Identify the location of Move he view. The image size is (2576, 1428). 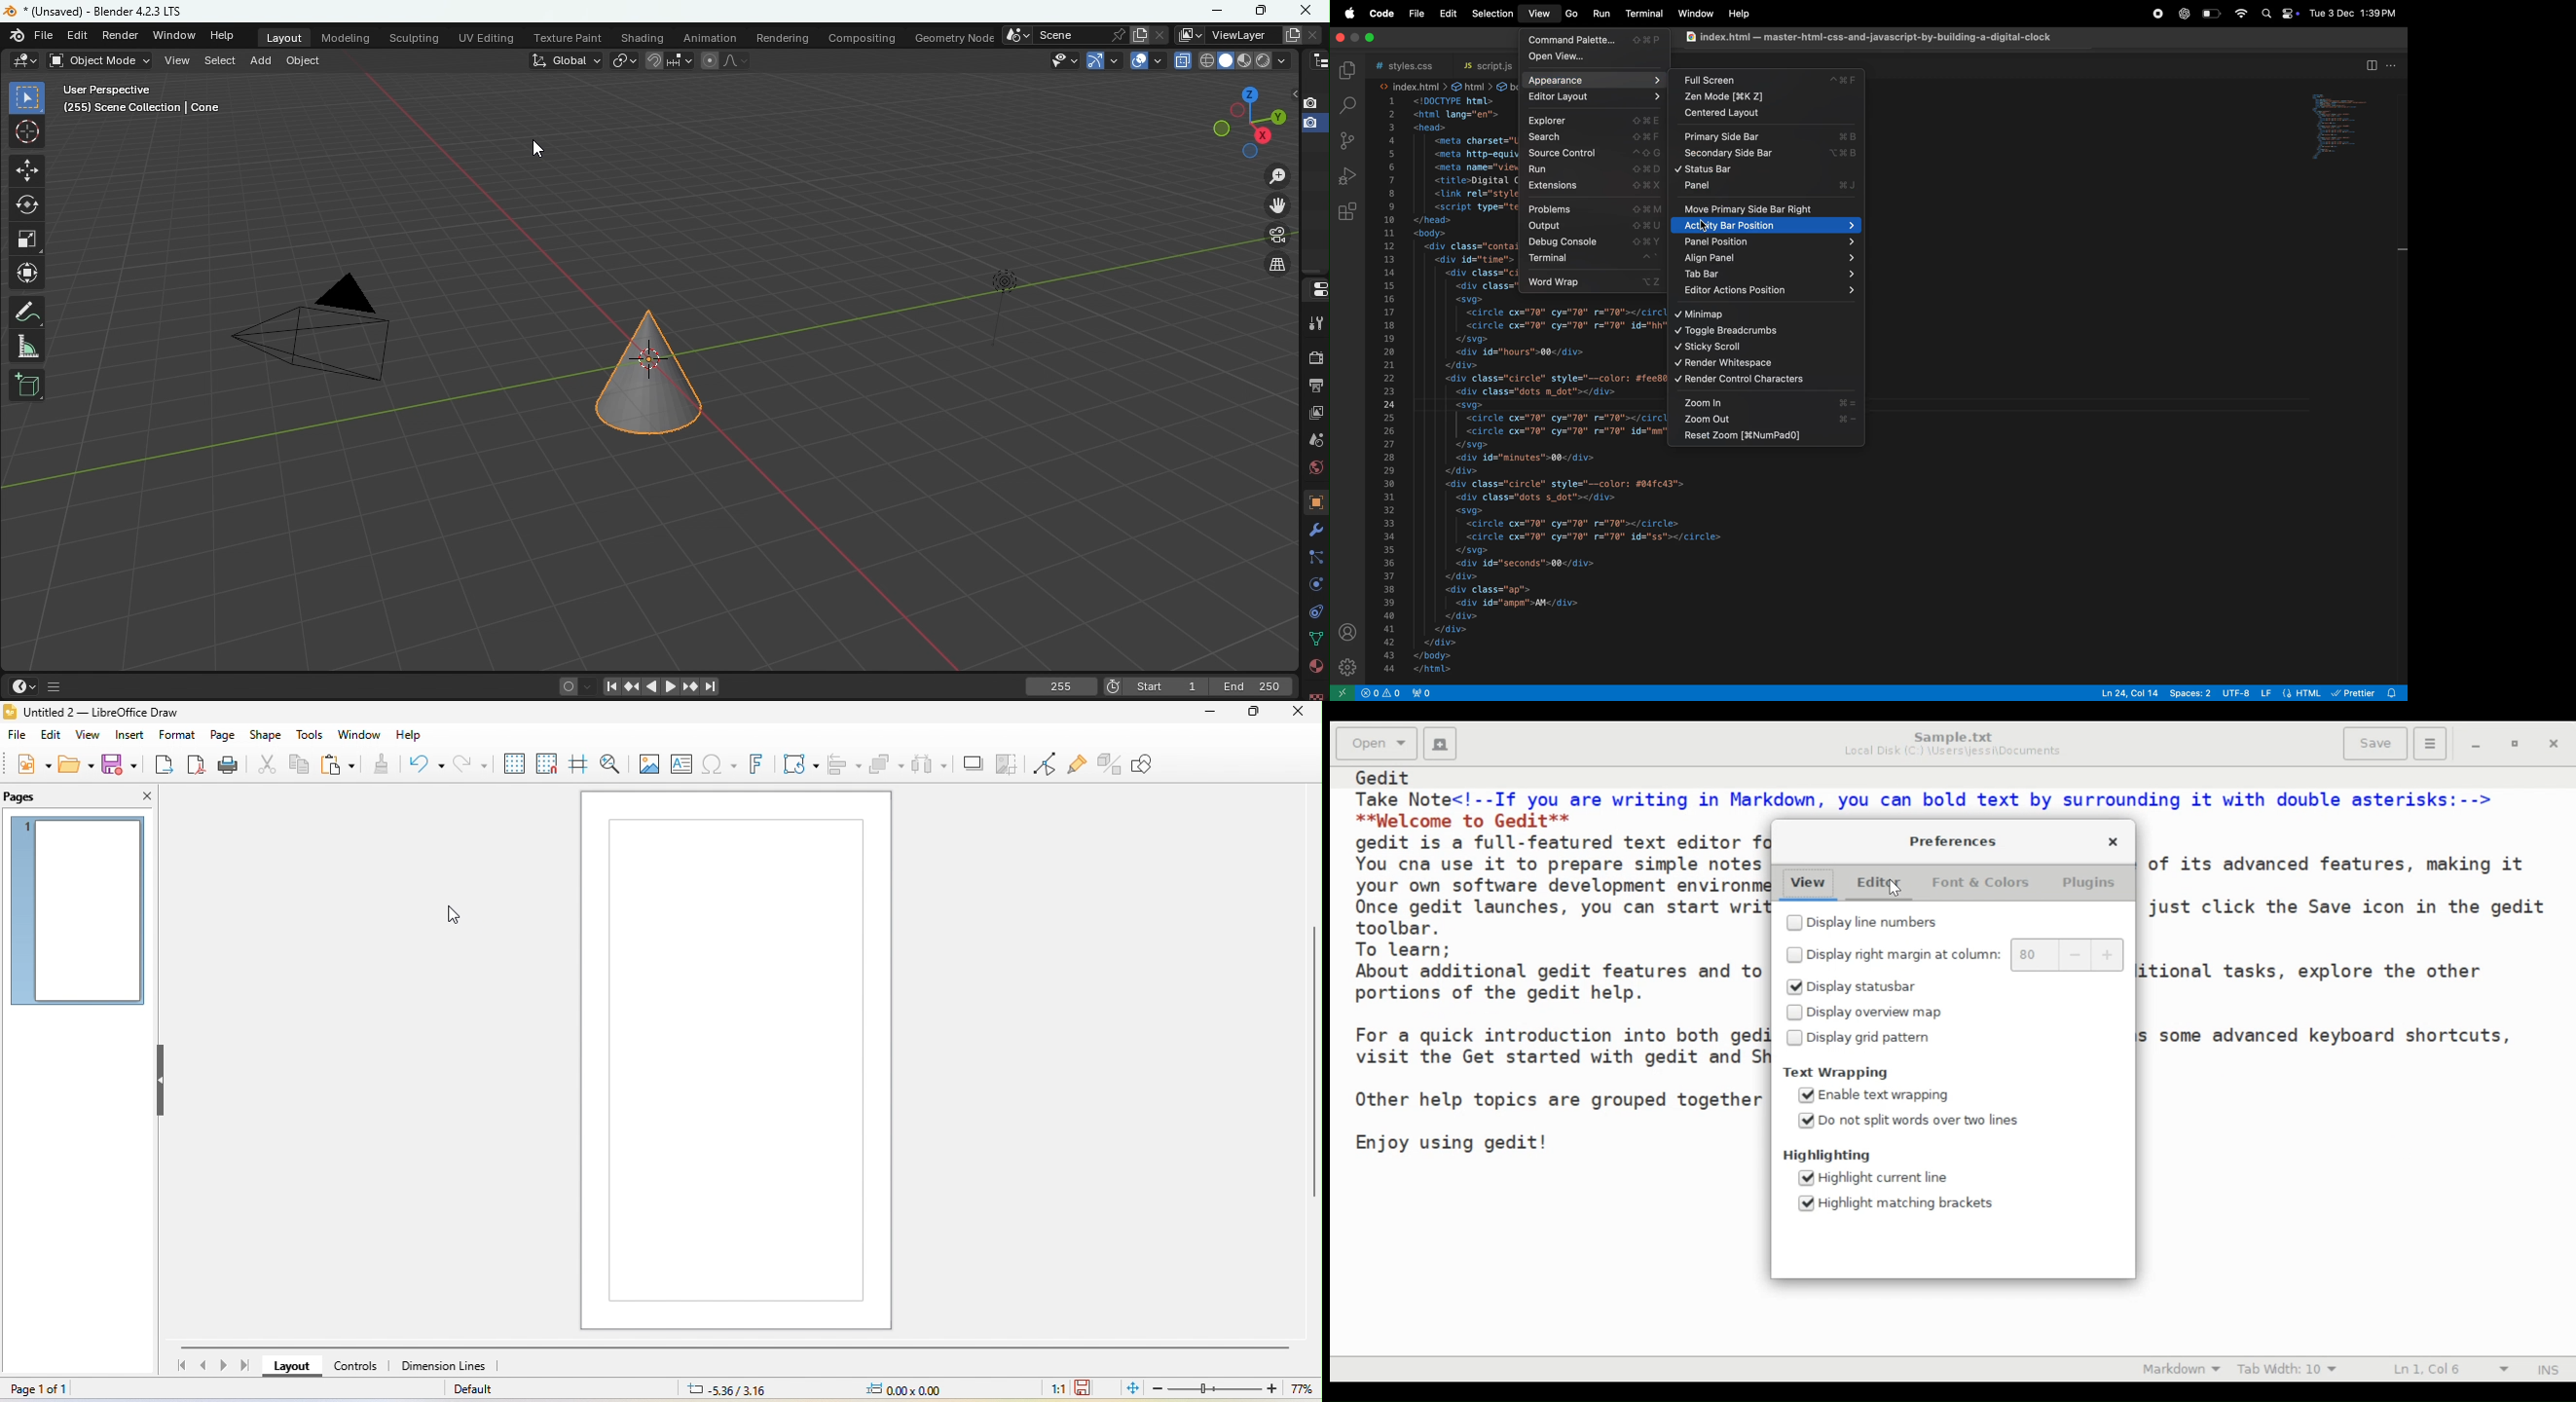
(1278, 205).